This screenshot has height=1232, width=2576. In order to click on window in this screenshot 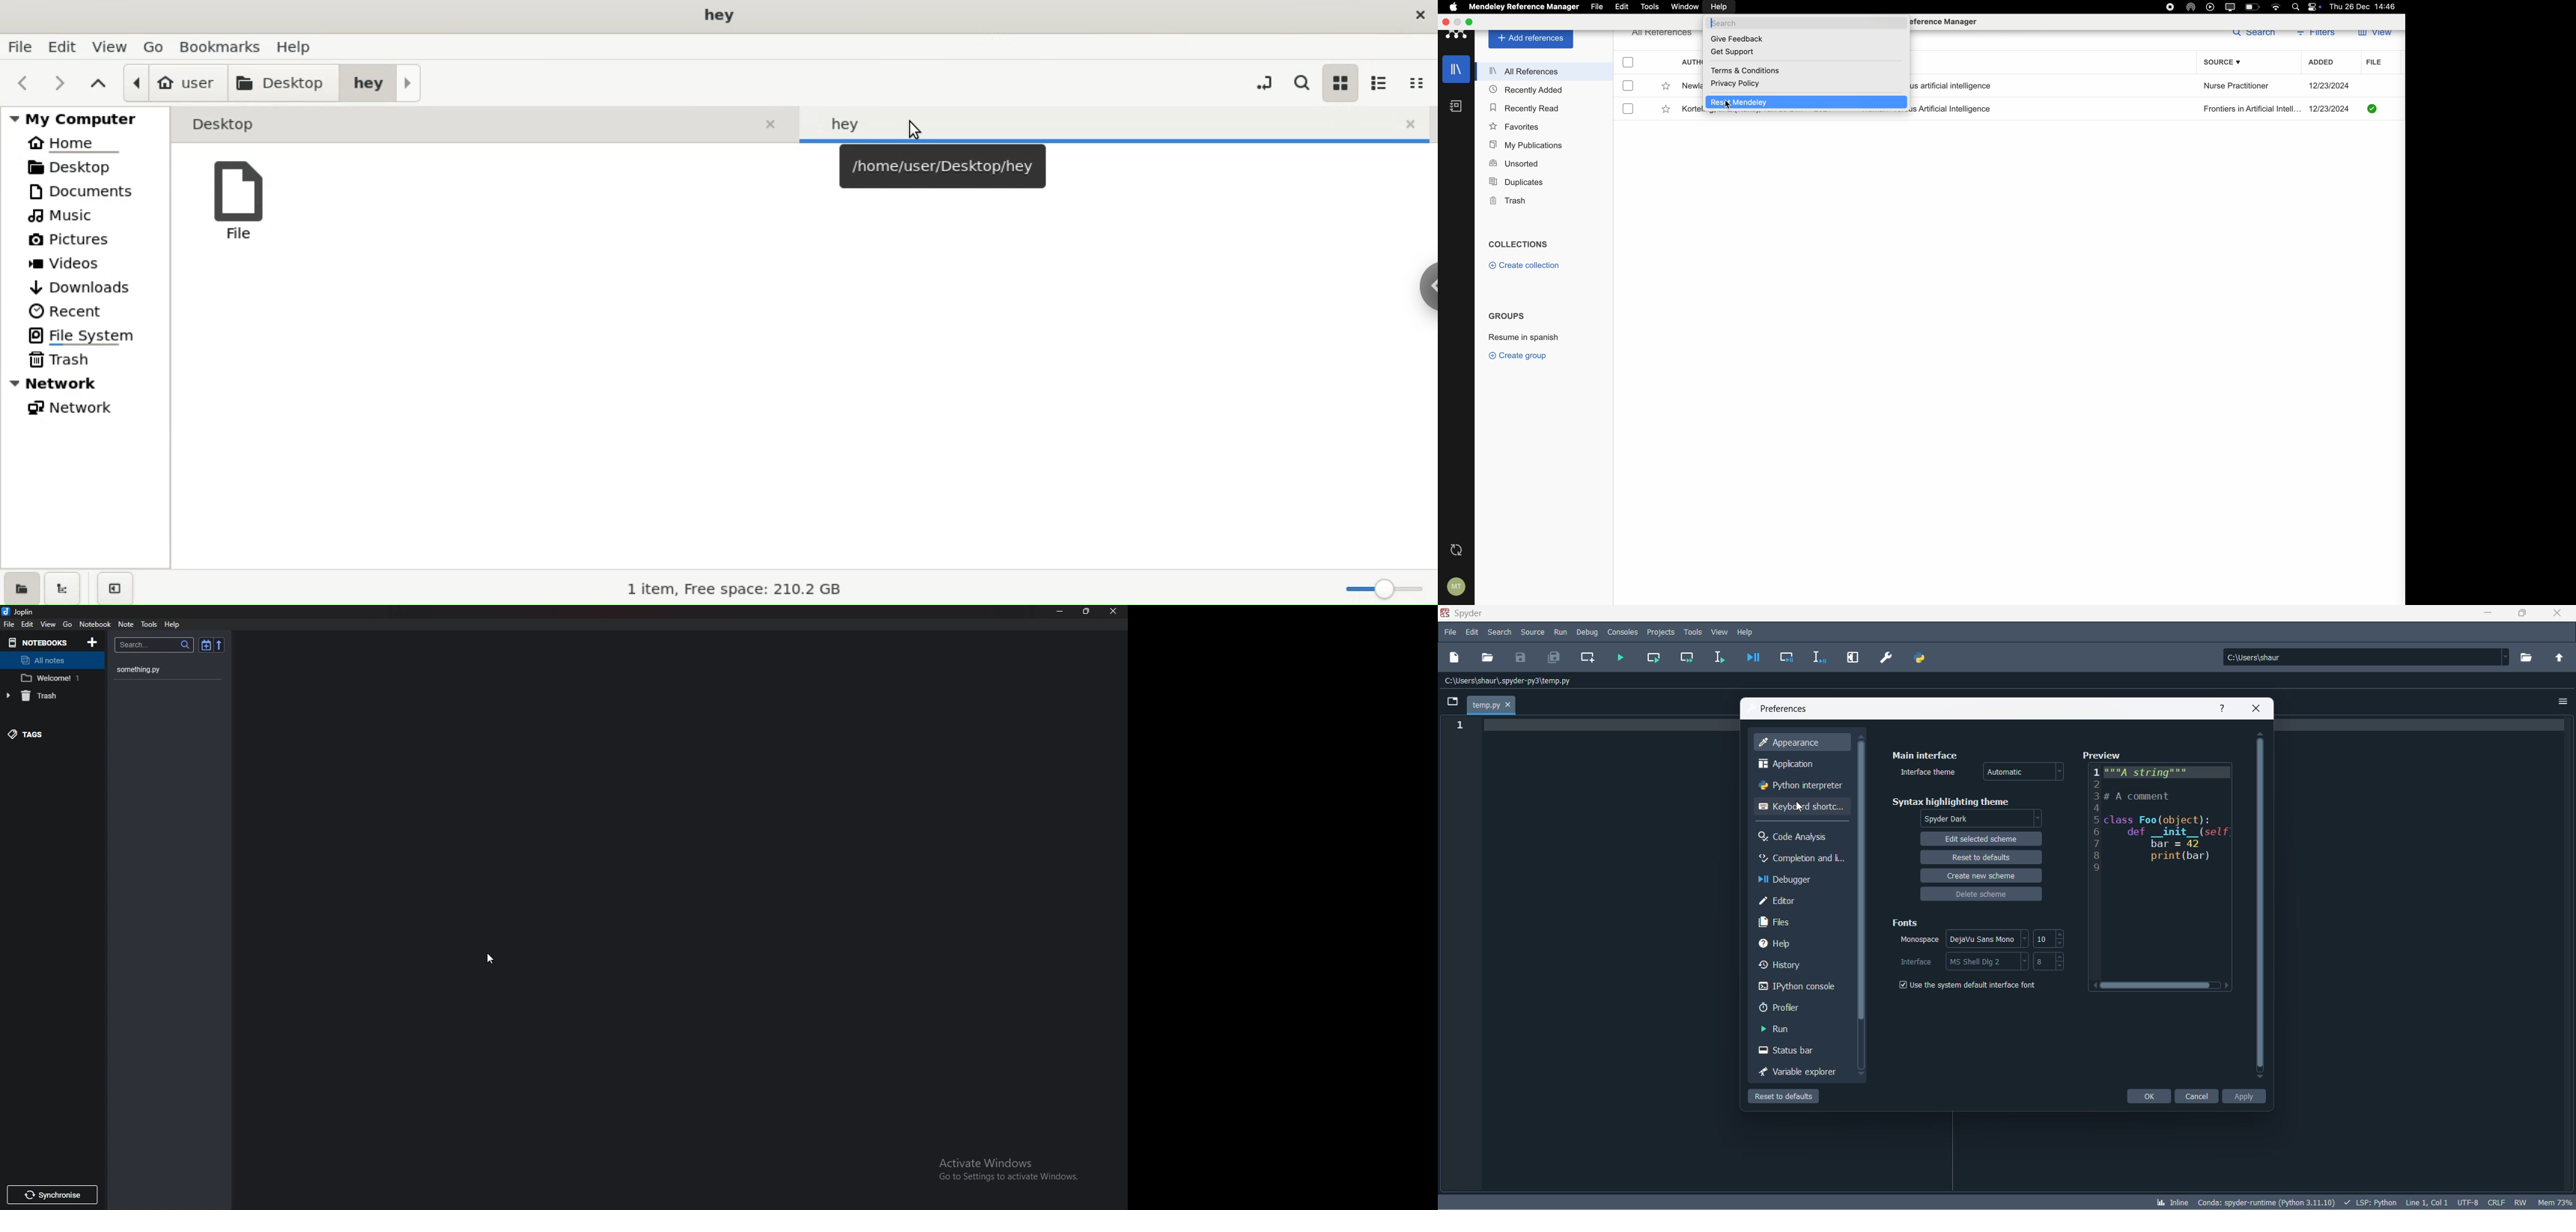, I will do `click(1684, 6)`.